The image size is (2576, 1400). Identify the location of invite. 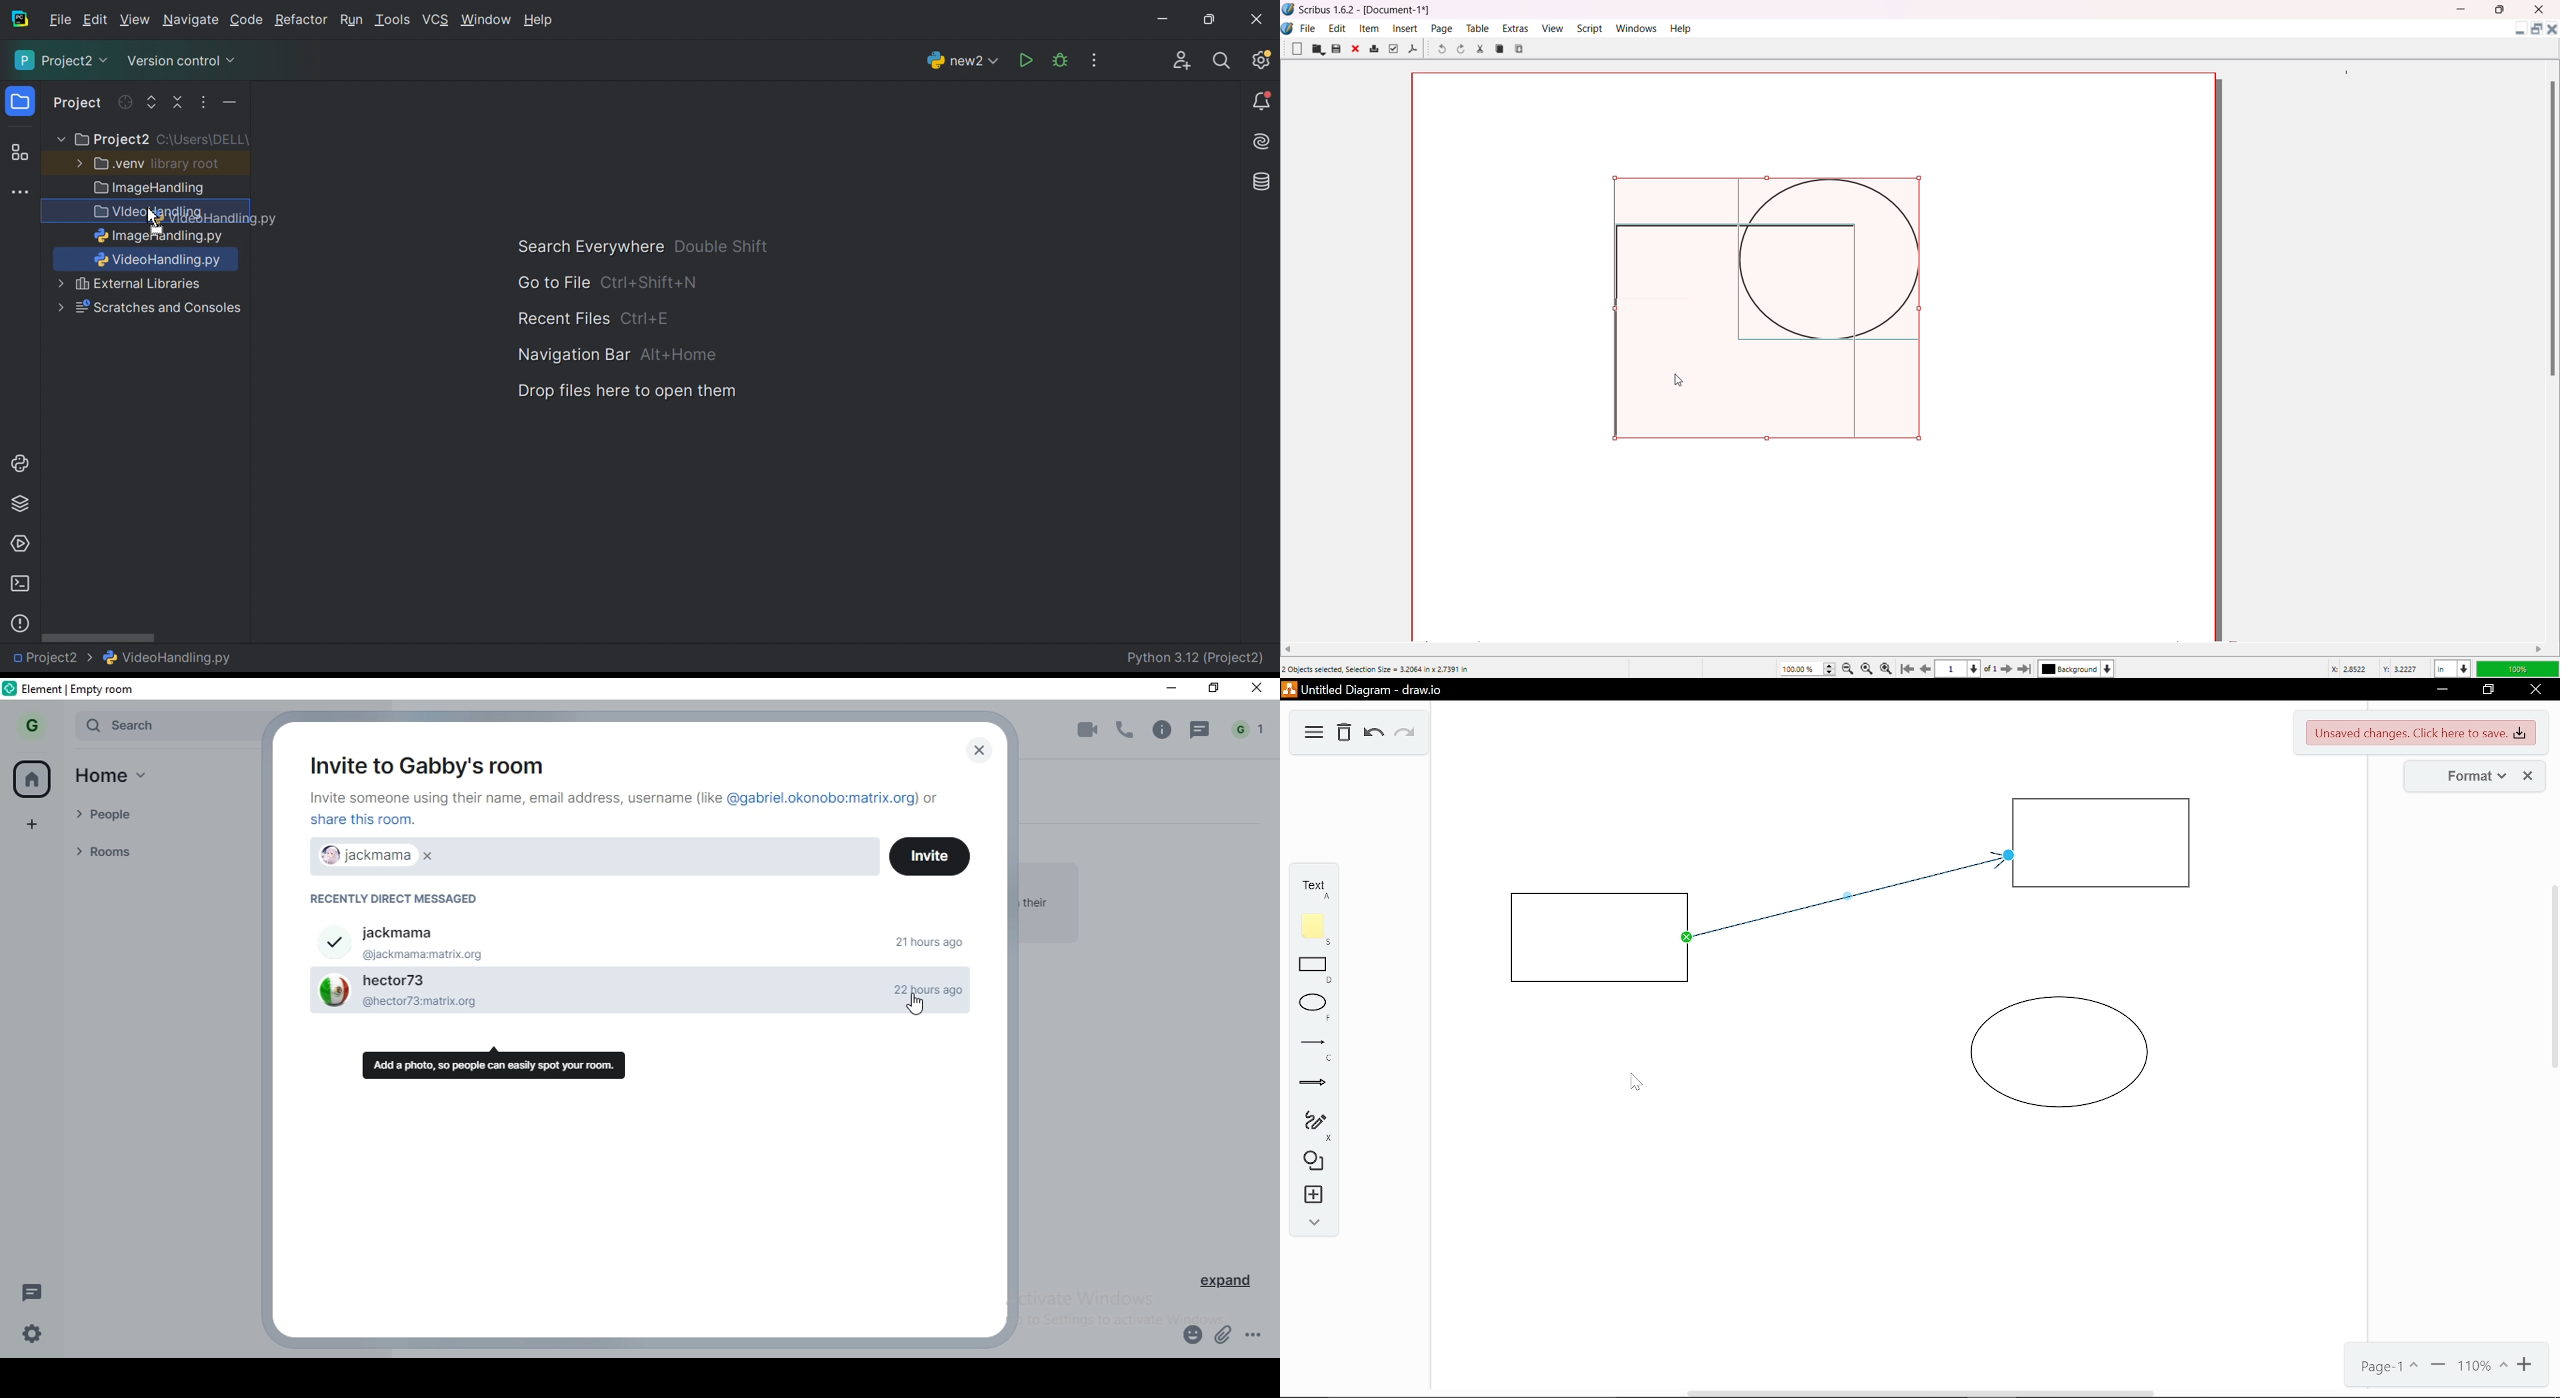
(929, 854).